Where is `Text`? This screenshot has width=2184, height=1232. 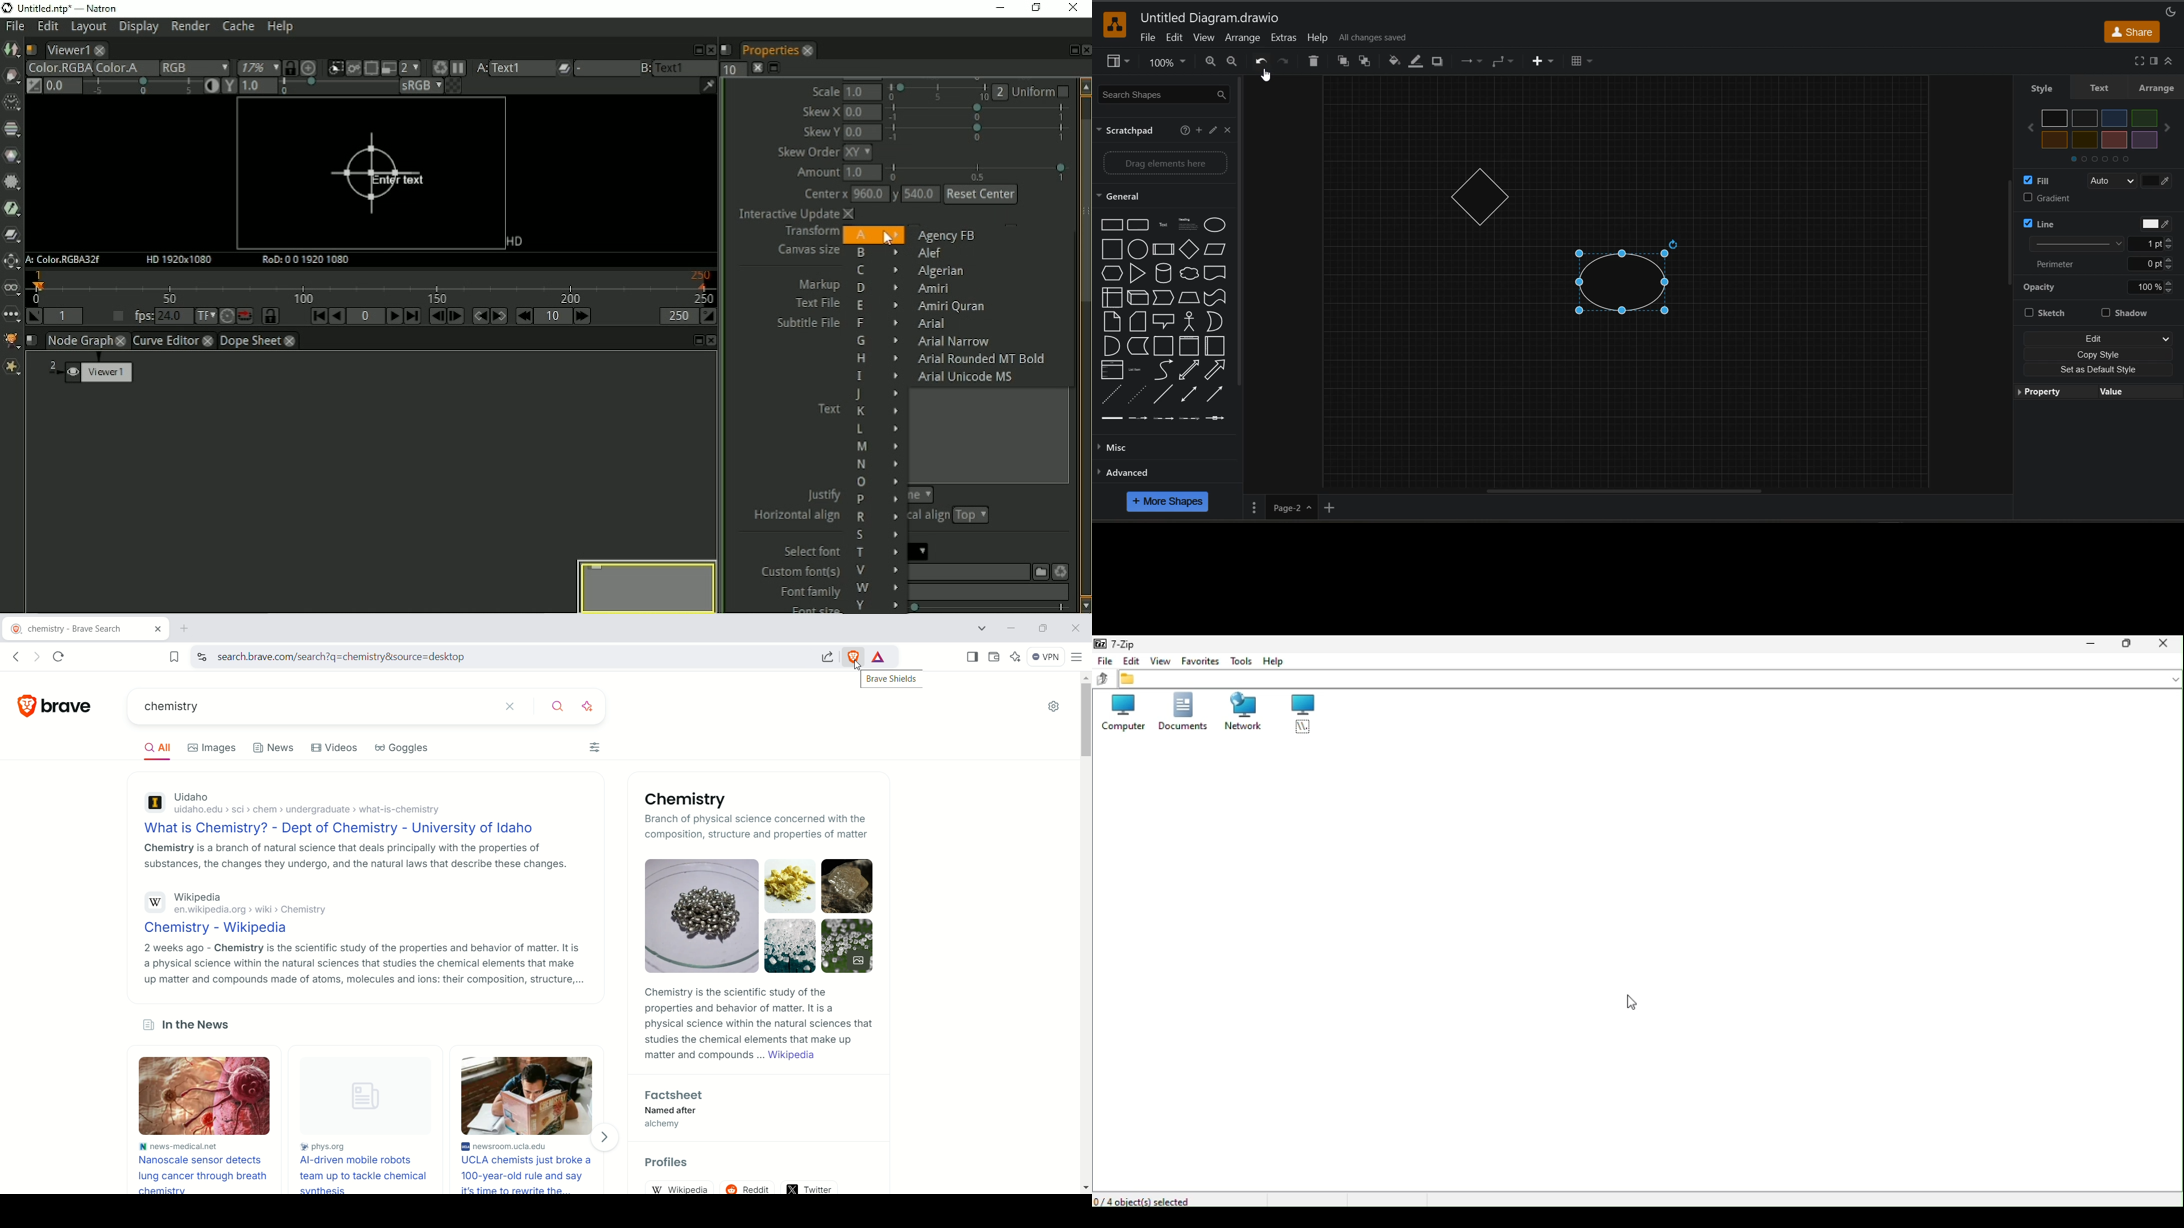 Text is located at coordinates (1163, 225).